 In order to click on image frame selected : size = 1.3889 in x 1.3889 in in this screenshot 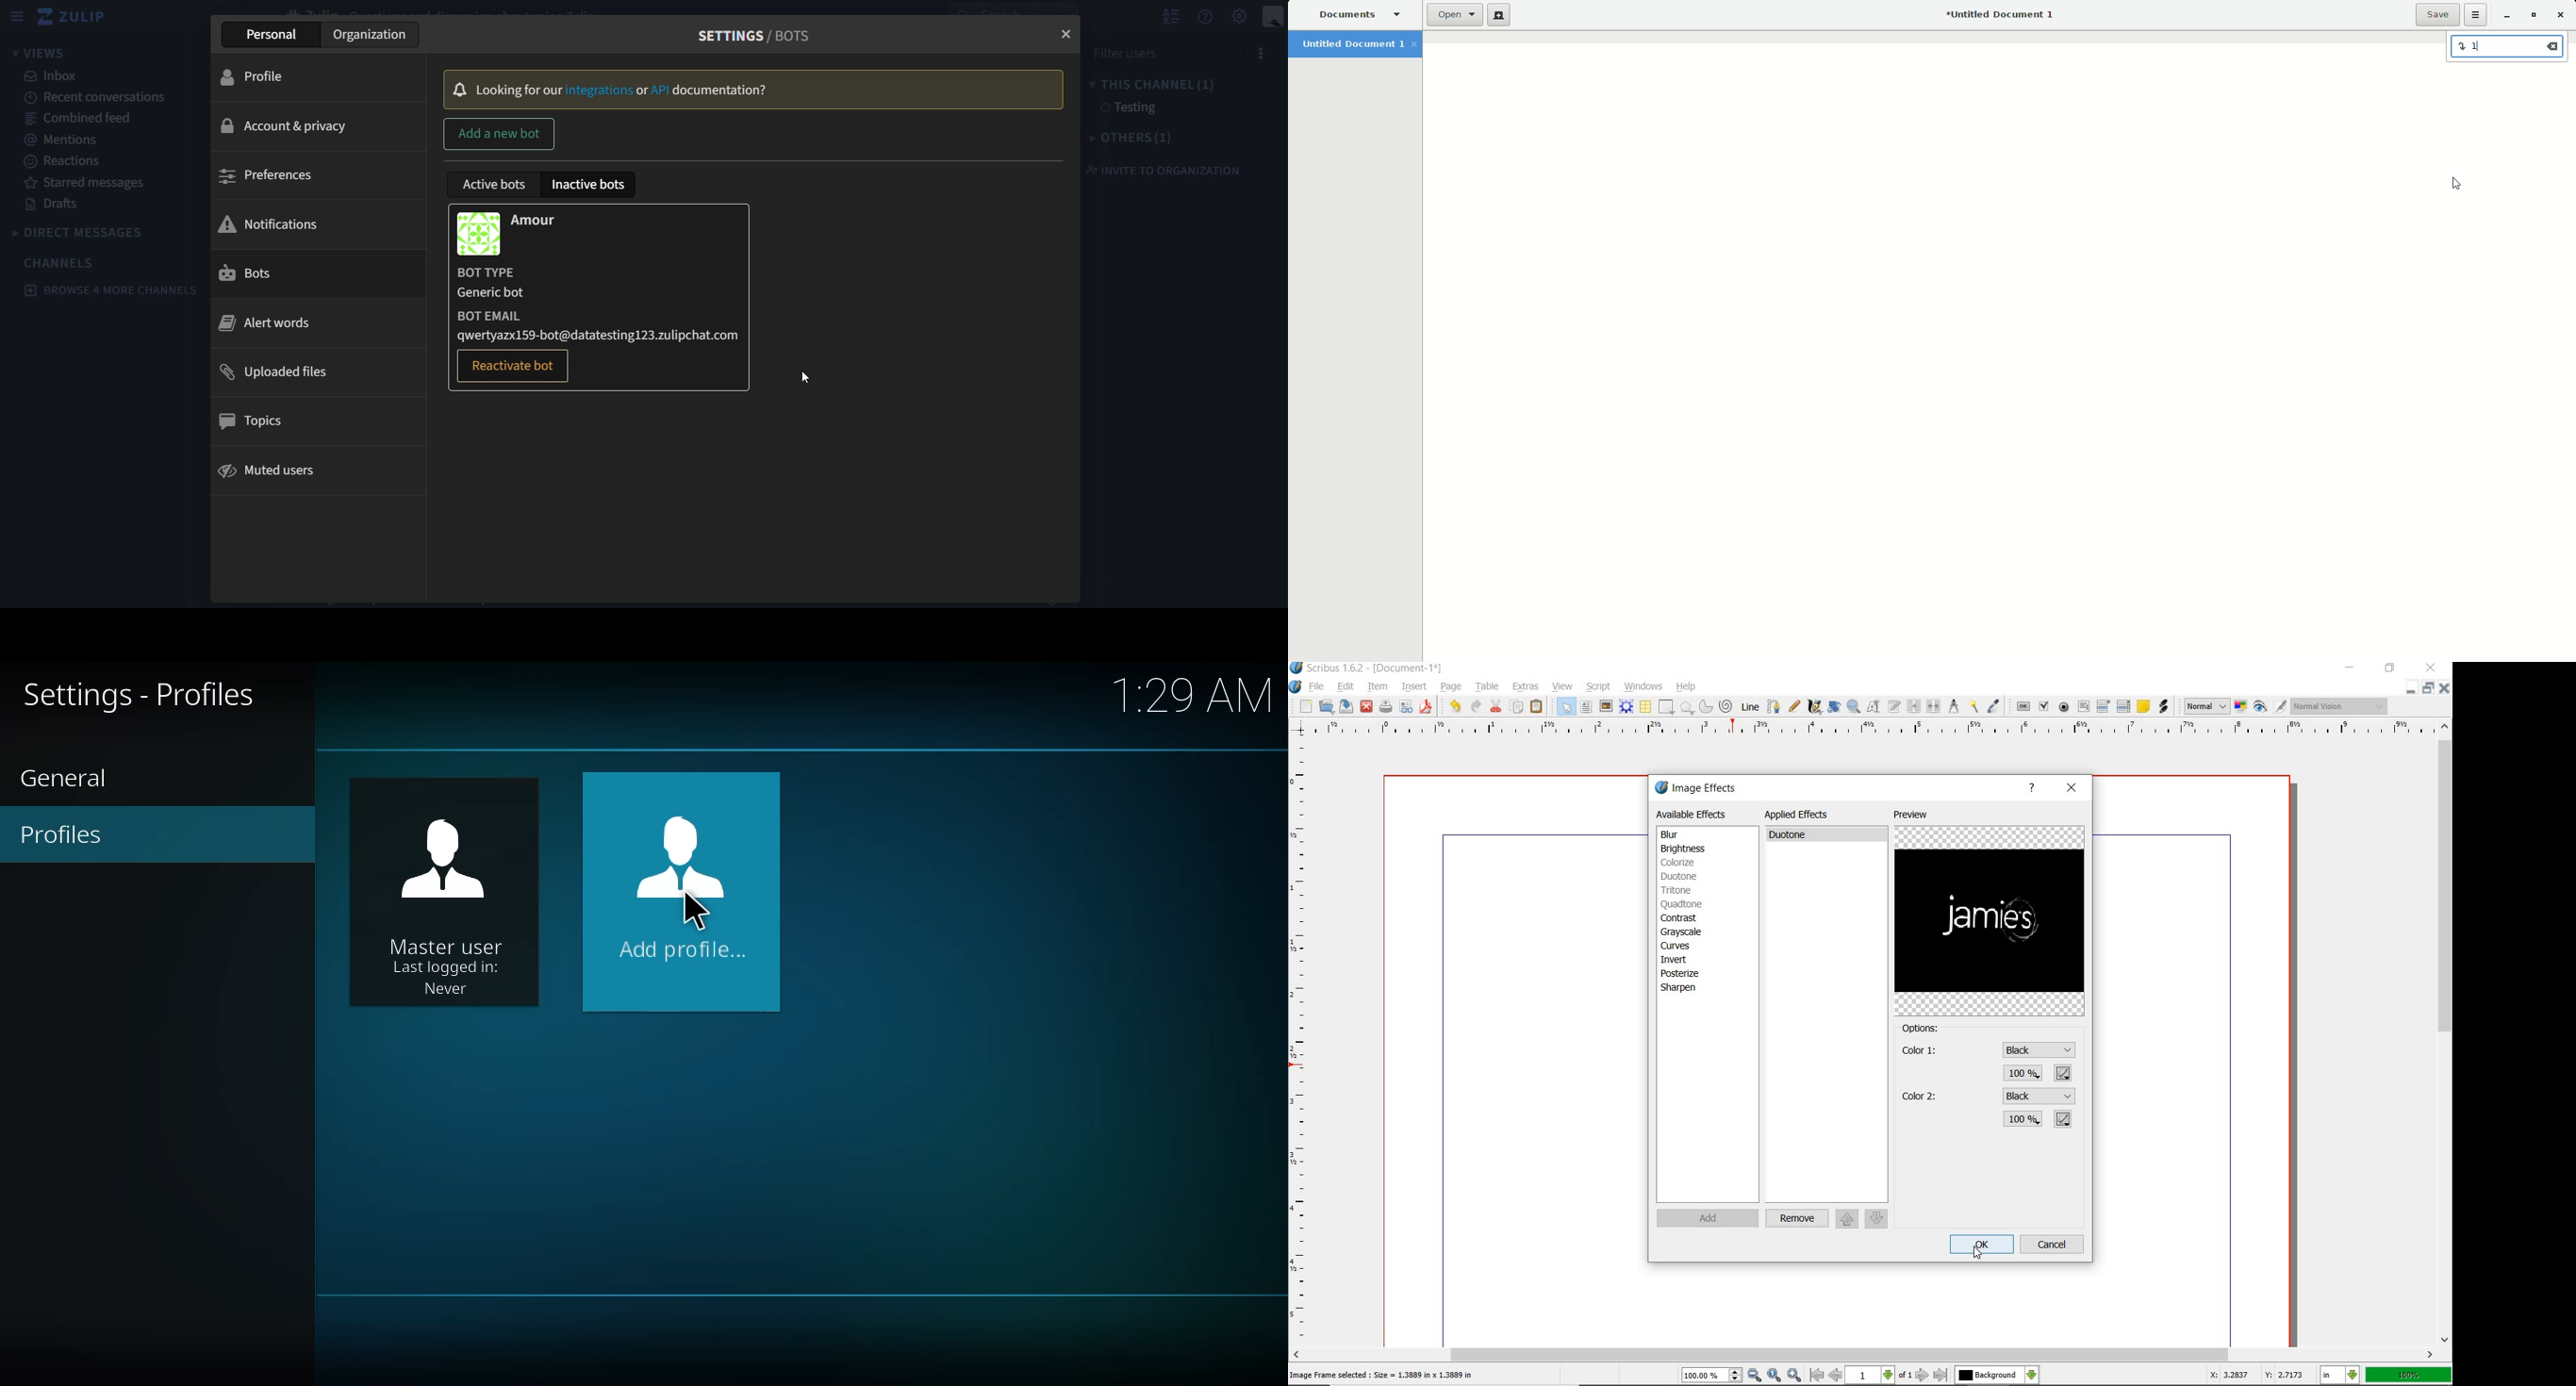, I will do `click(1384, 1375)`.